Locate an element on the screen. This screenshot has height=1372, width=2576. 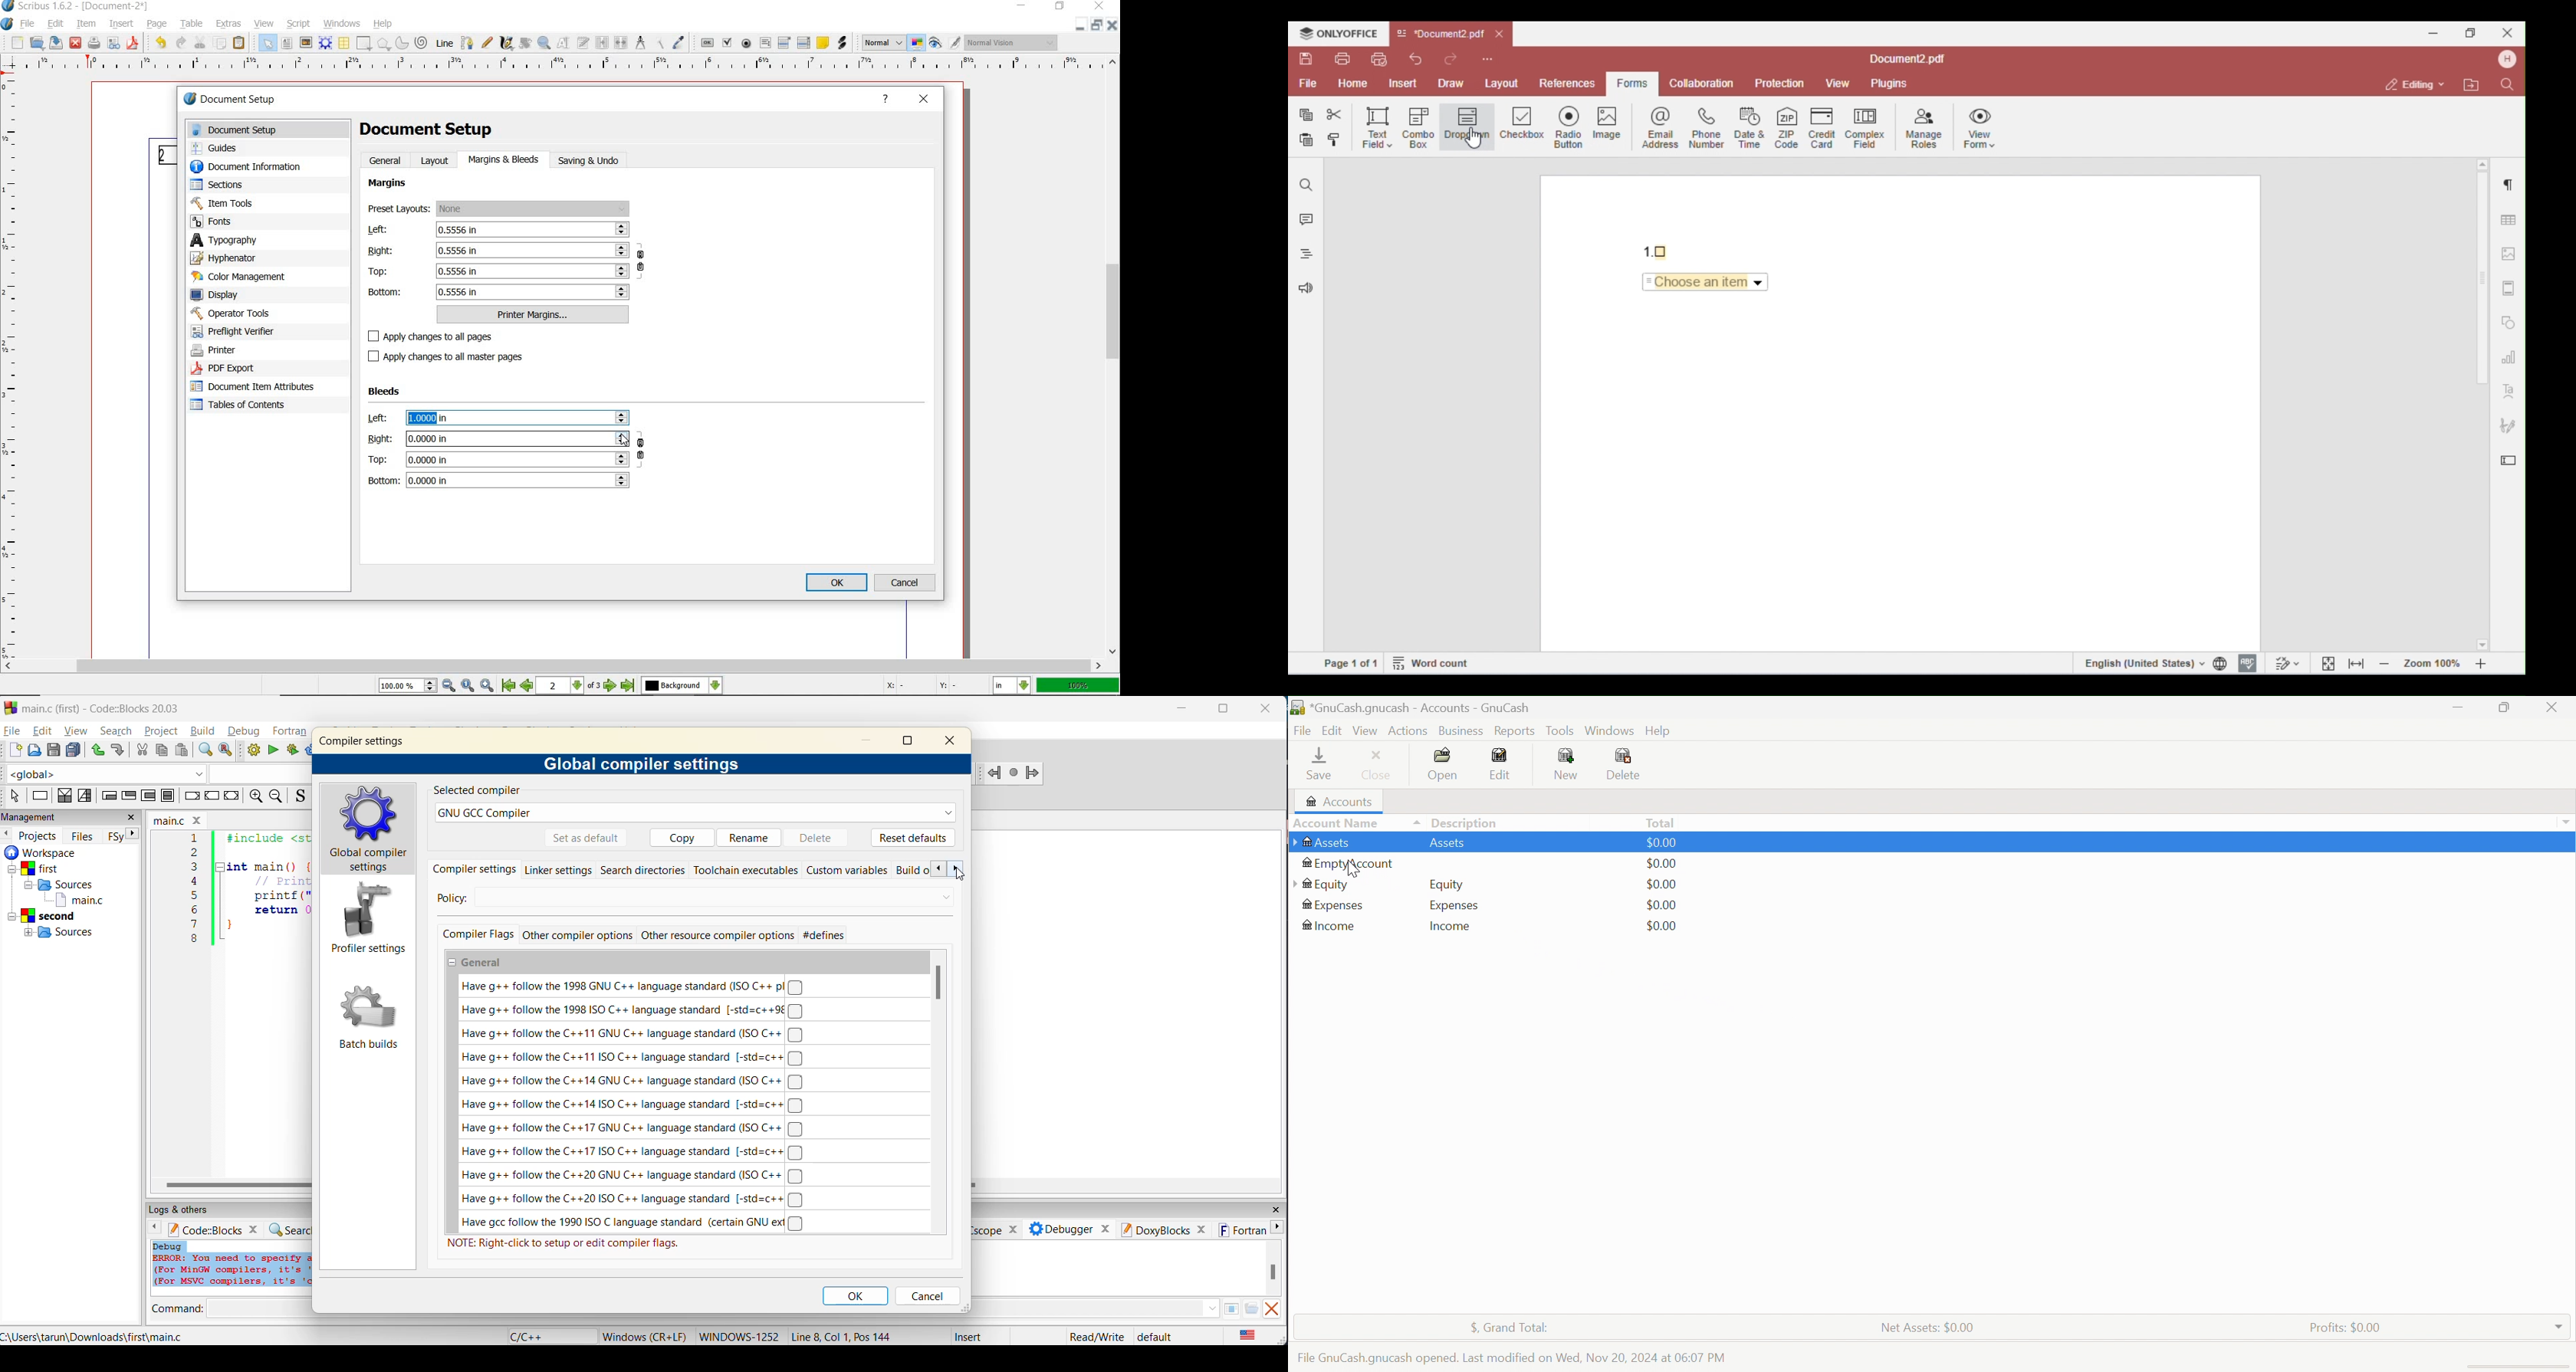
freehand line is located at coordinates (487, 43).